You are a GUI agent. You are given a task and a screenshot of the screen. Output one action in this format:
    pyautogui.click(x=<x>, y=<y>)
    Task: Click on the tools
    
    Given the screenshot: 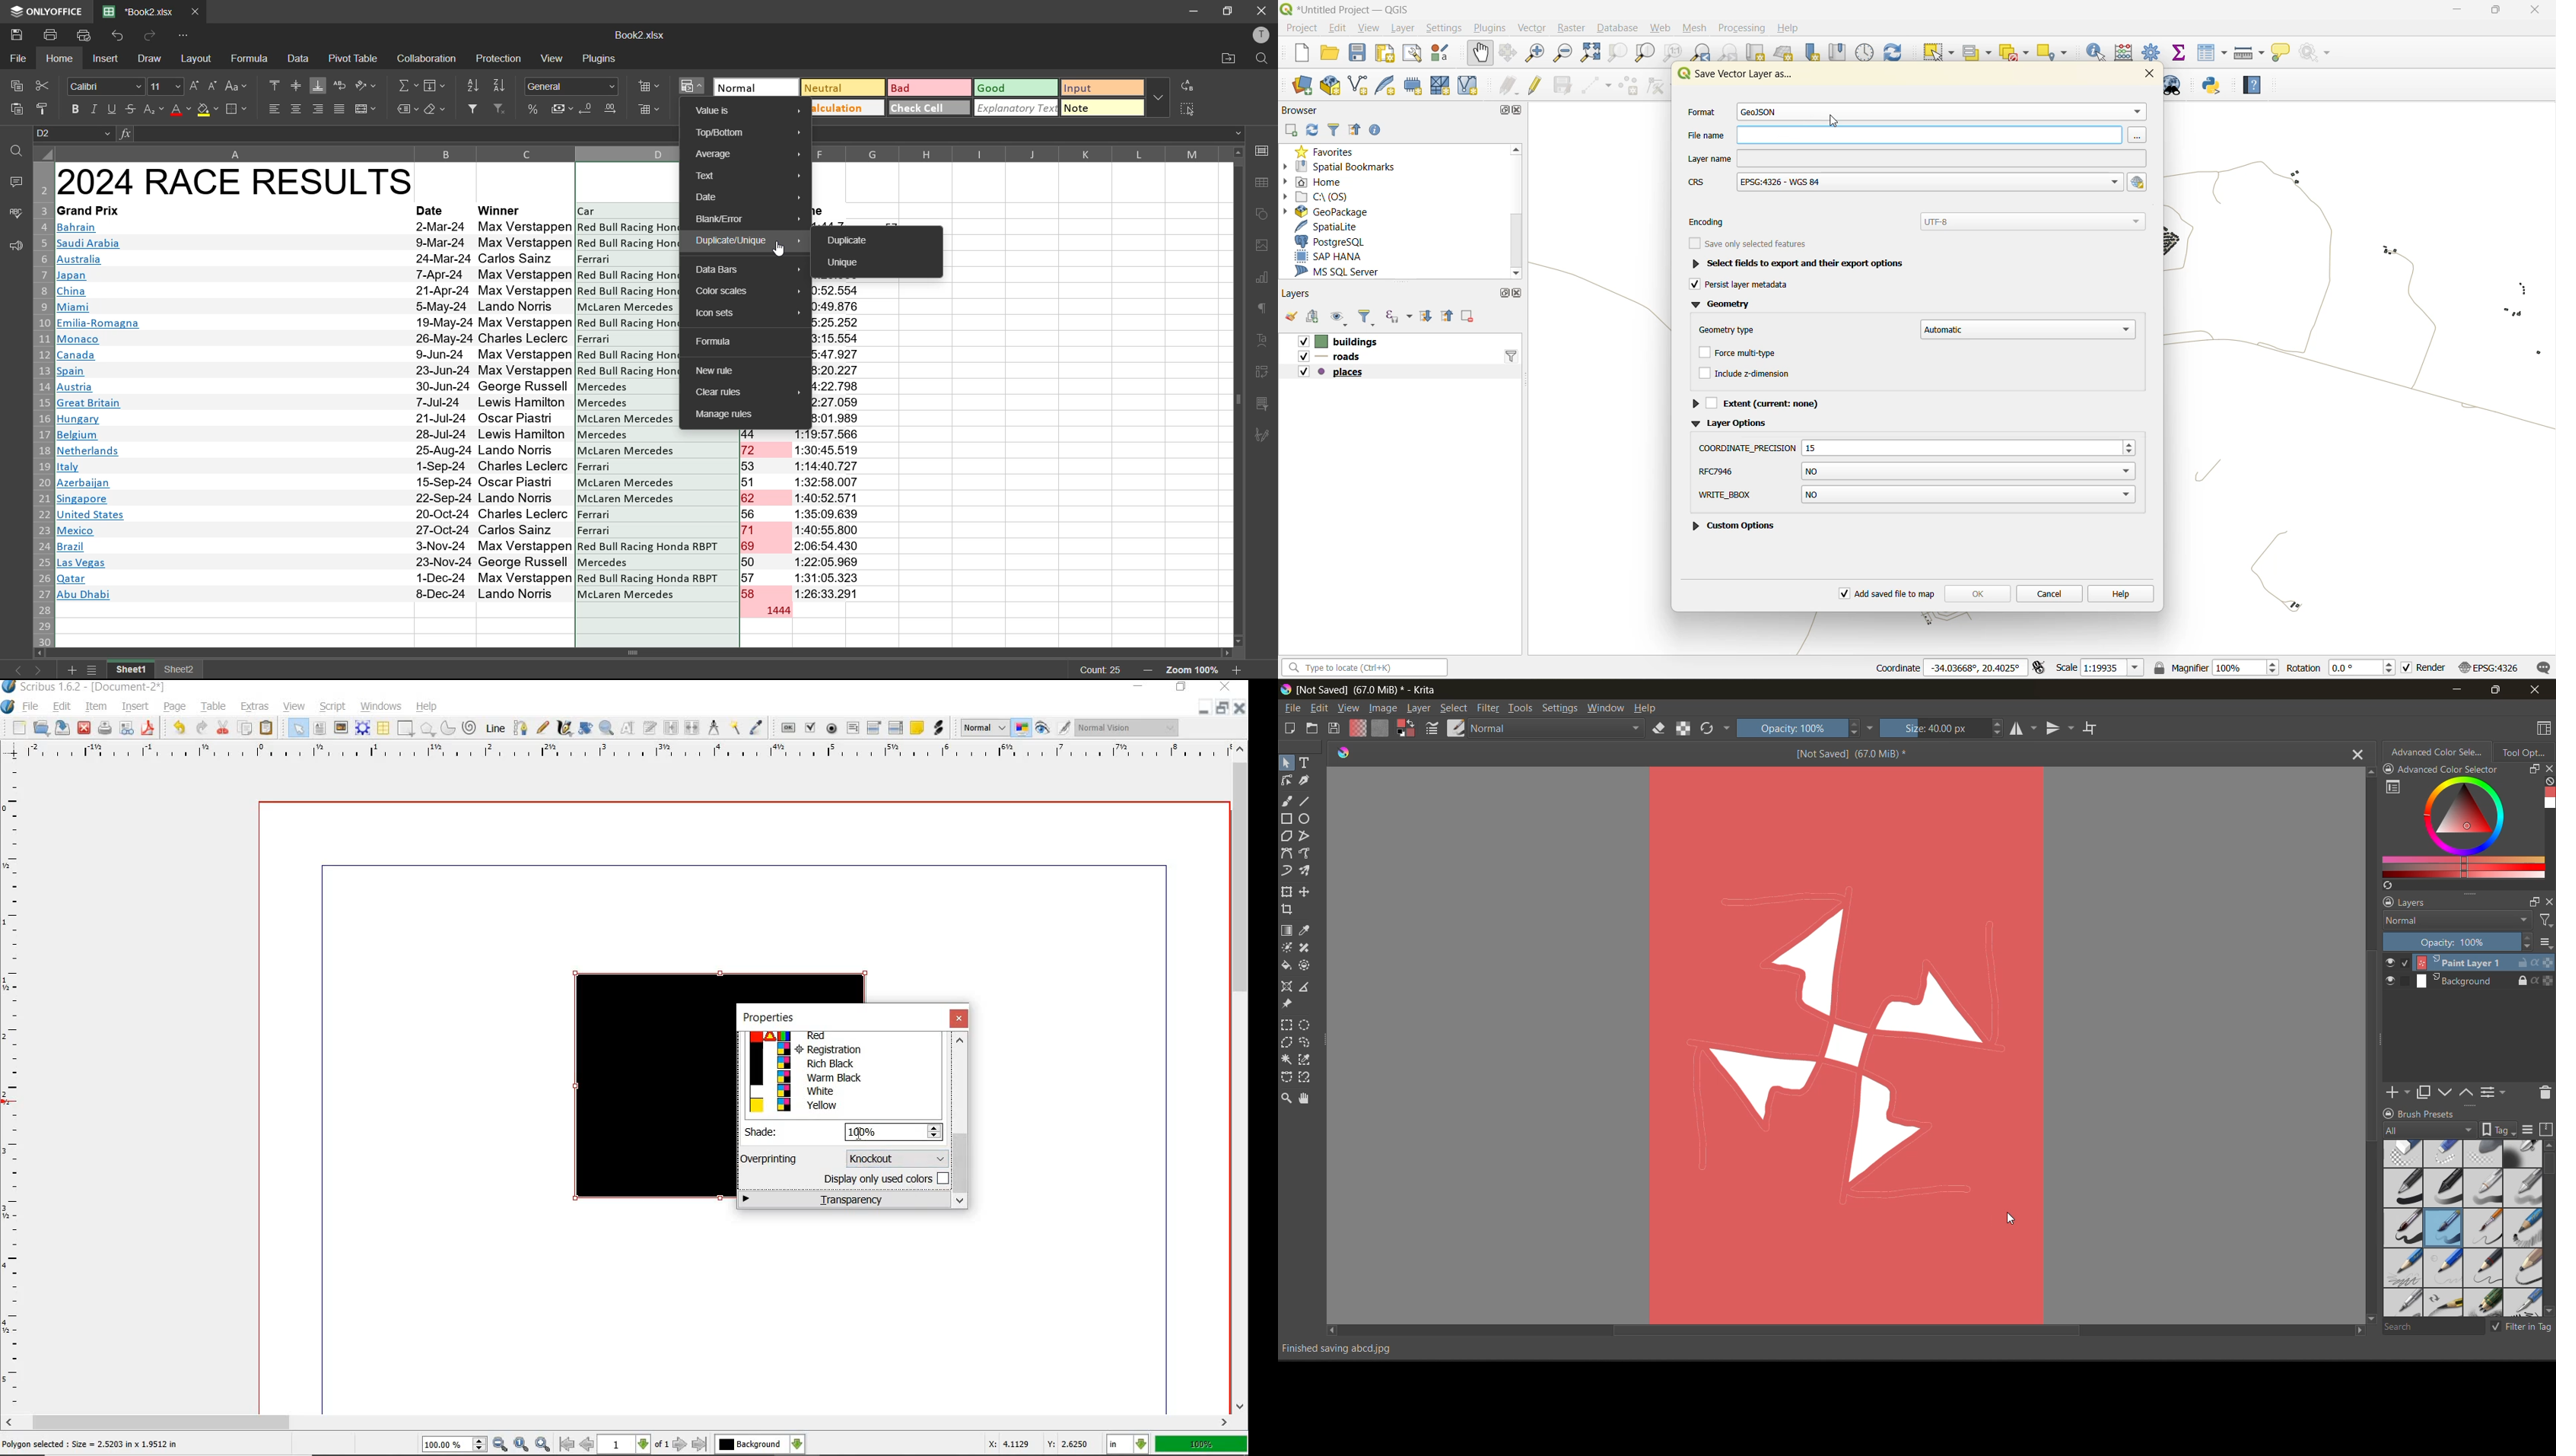 What is the action you would take?
    pyautogui.click(x=1306, y=1061)
    